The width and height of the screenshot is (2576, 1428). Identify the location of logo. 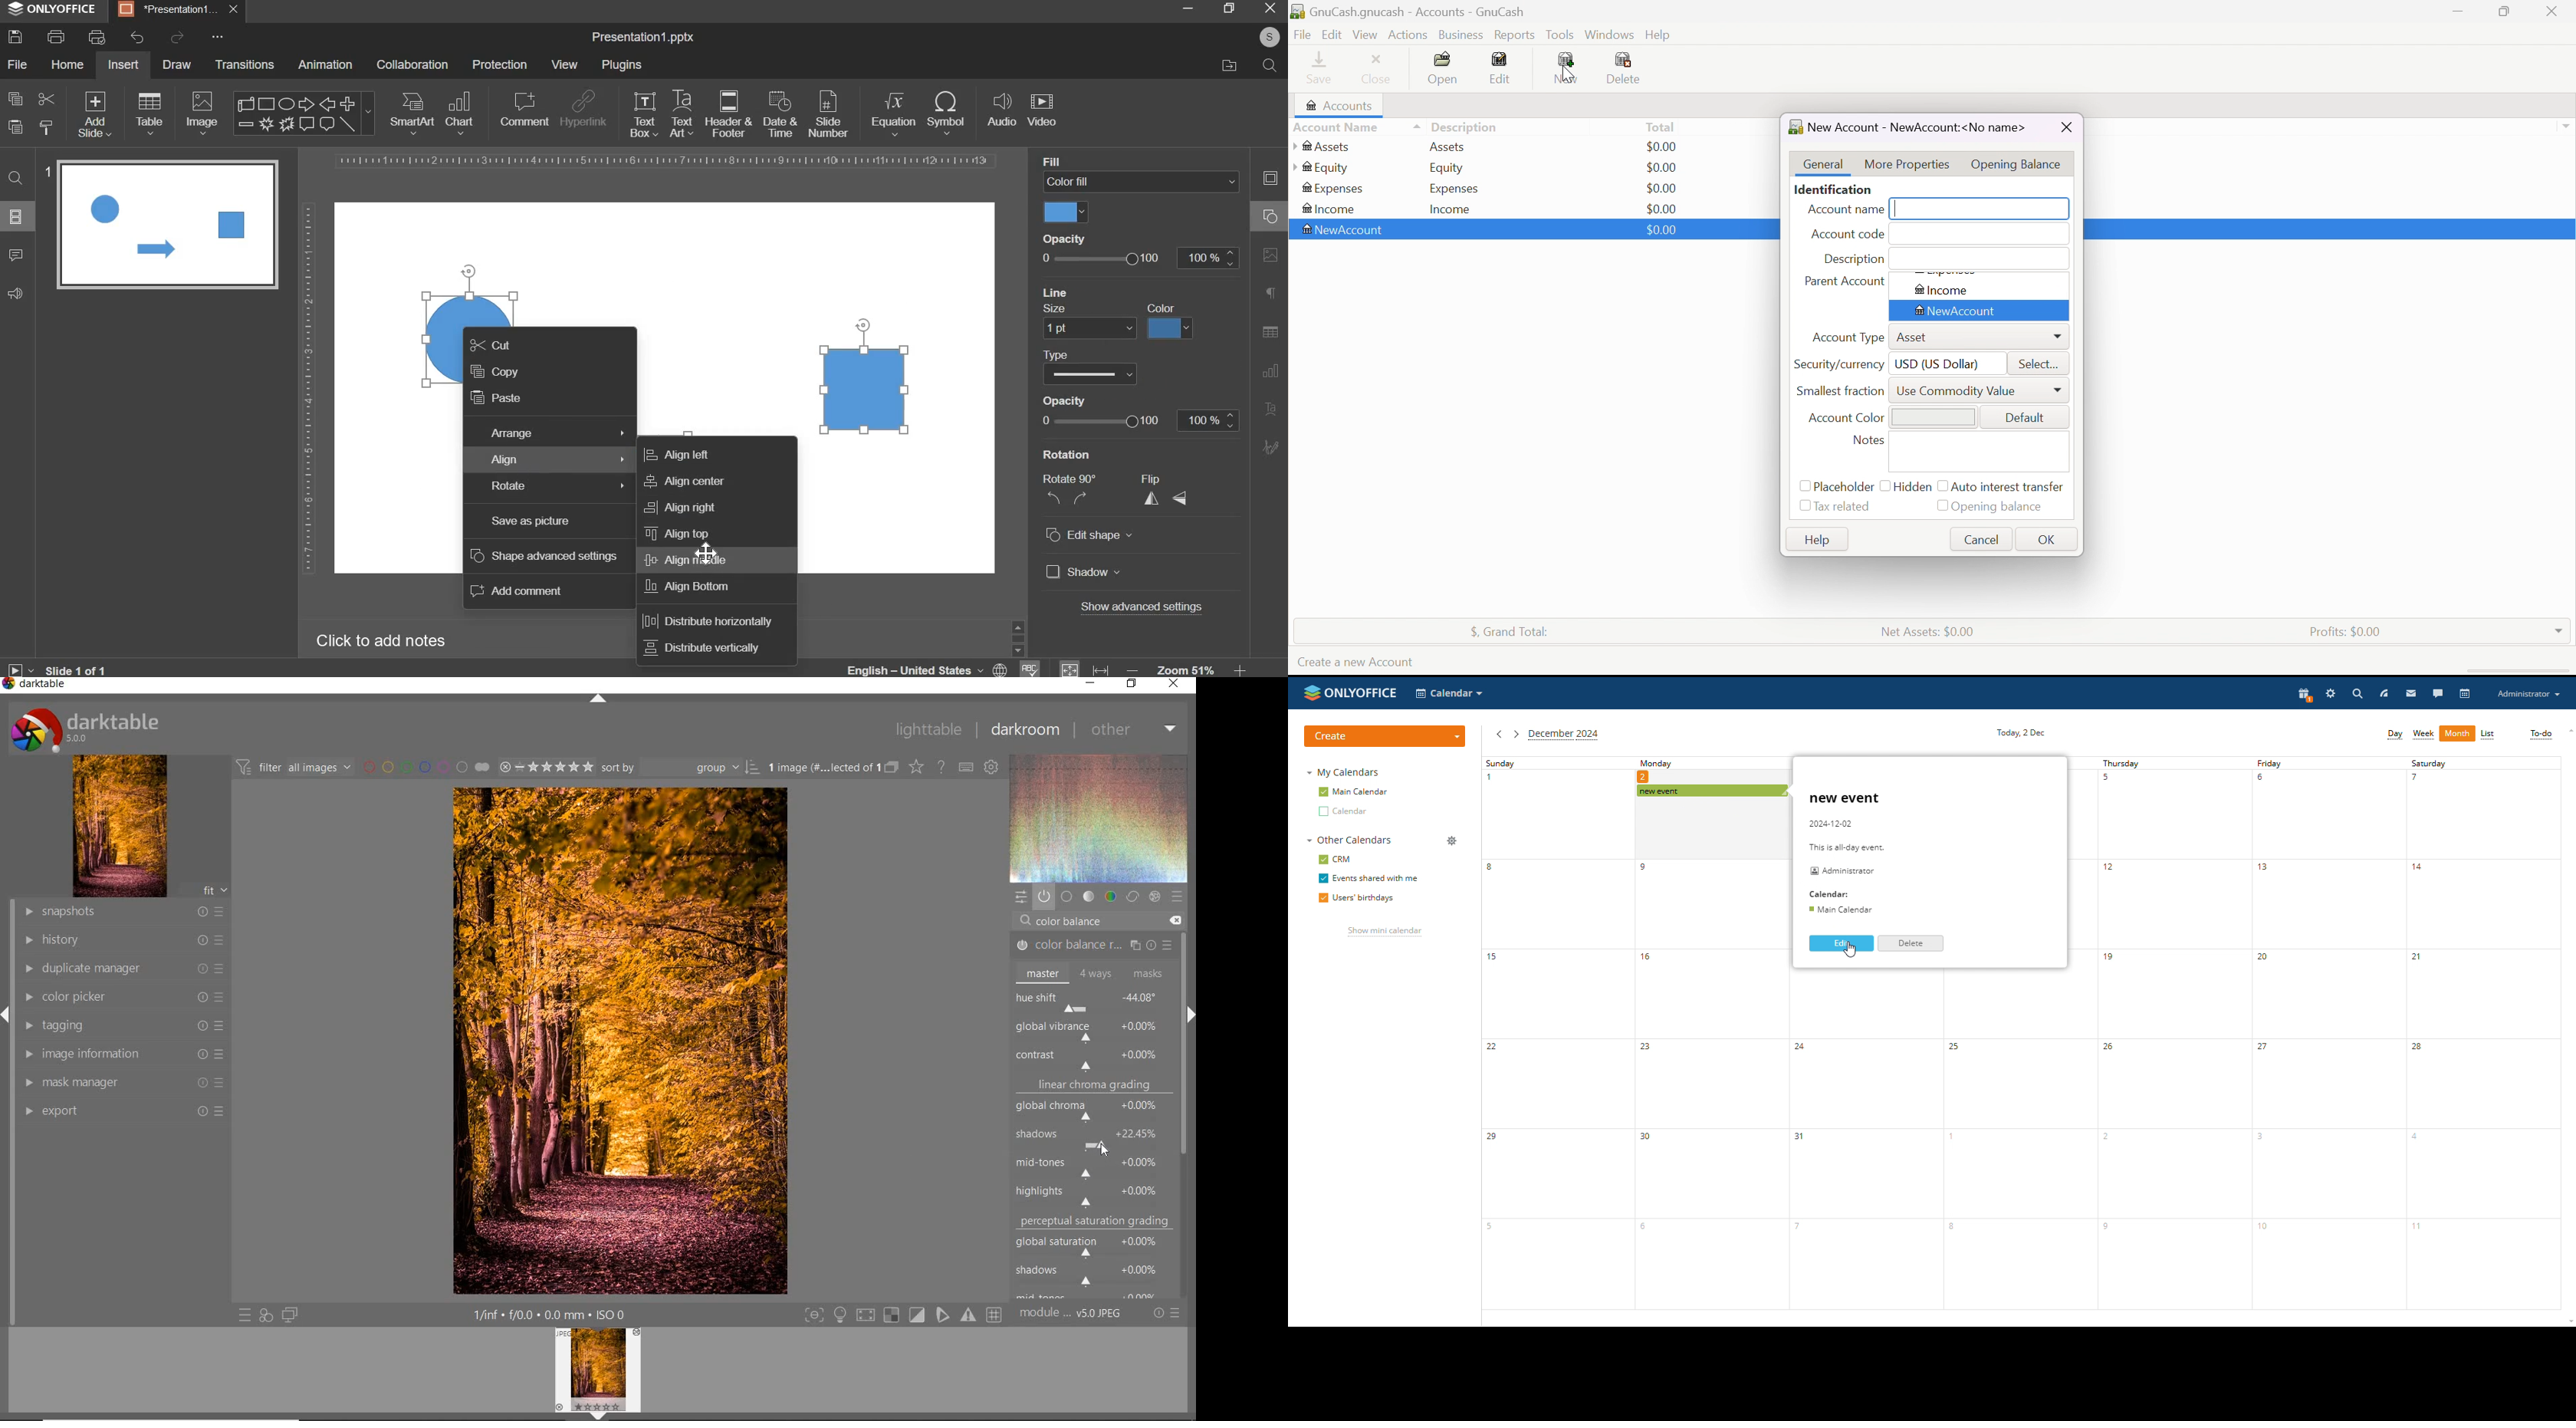
(1350, 693).